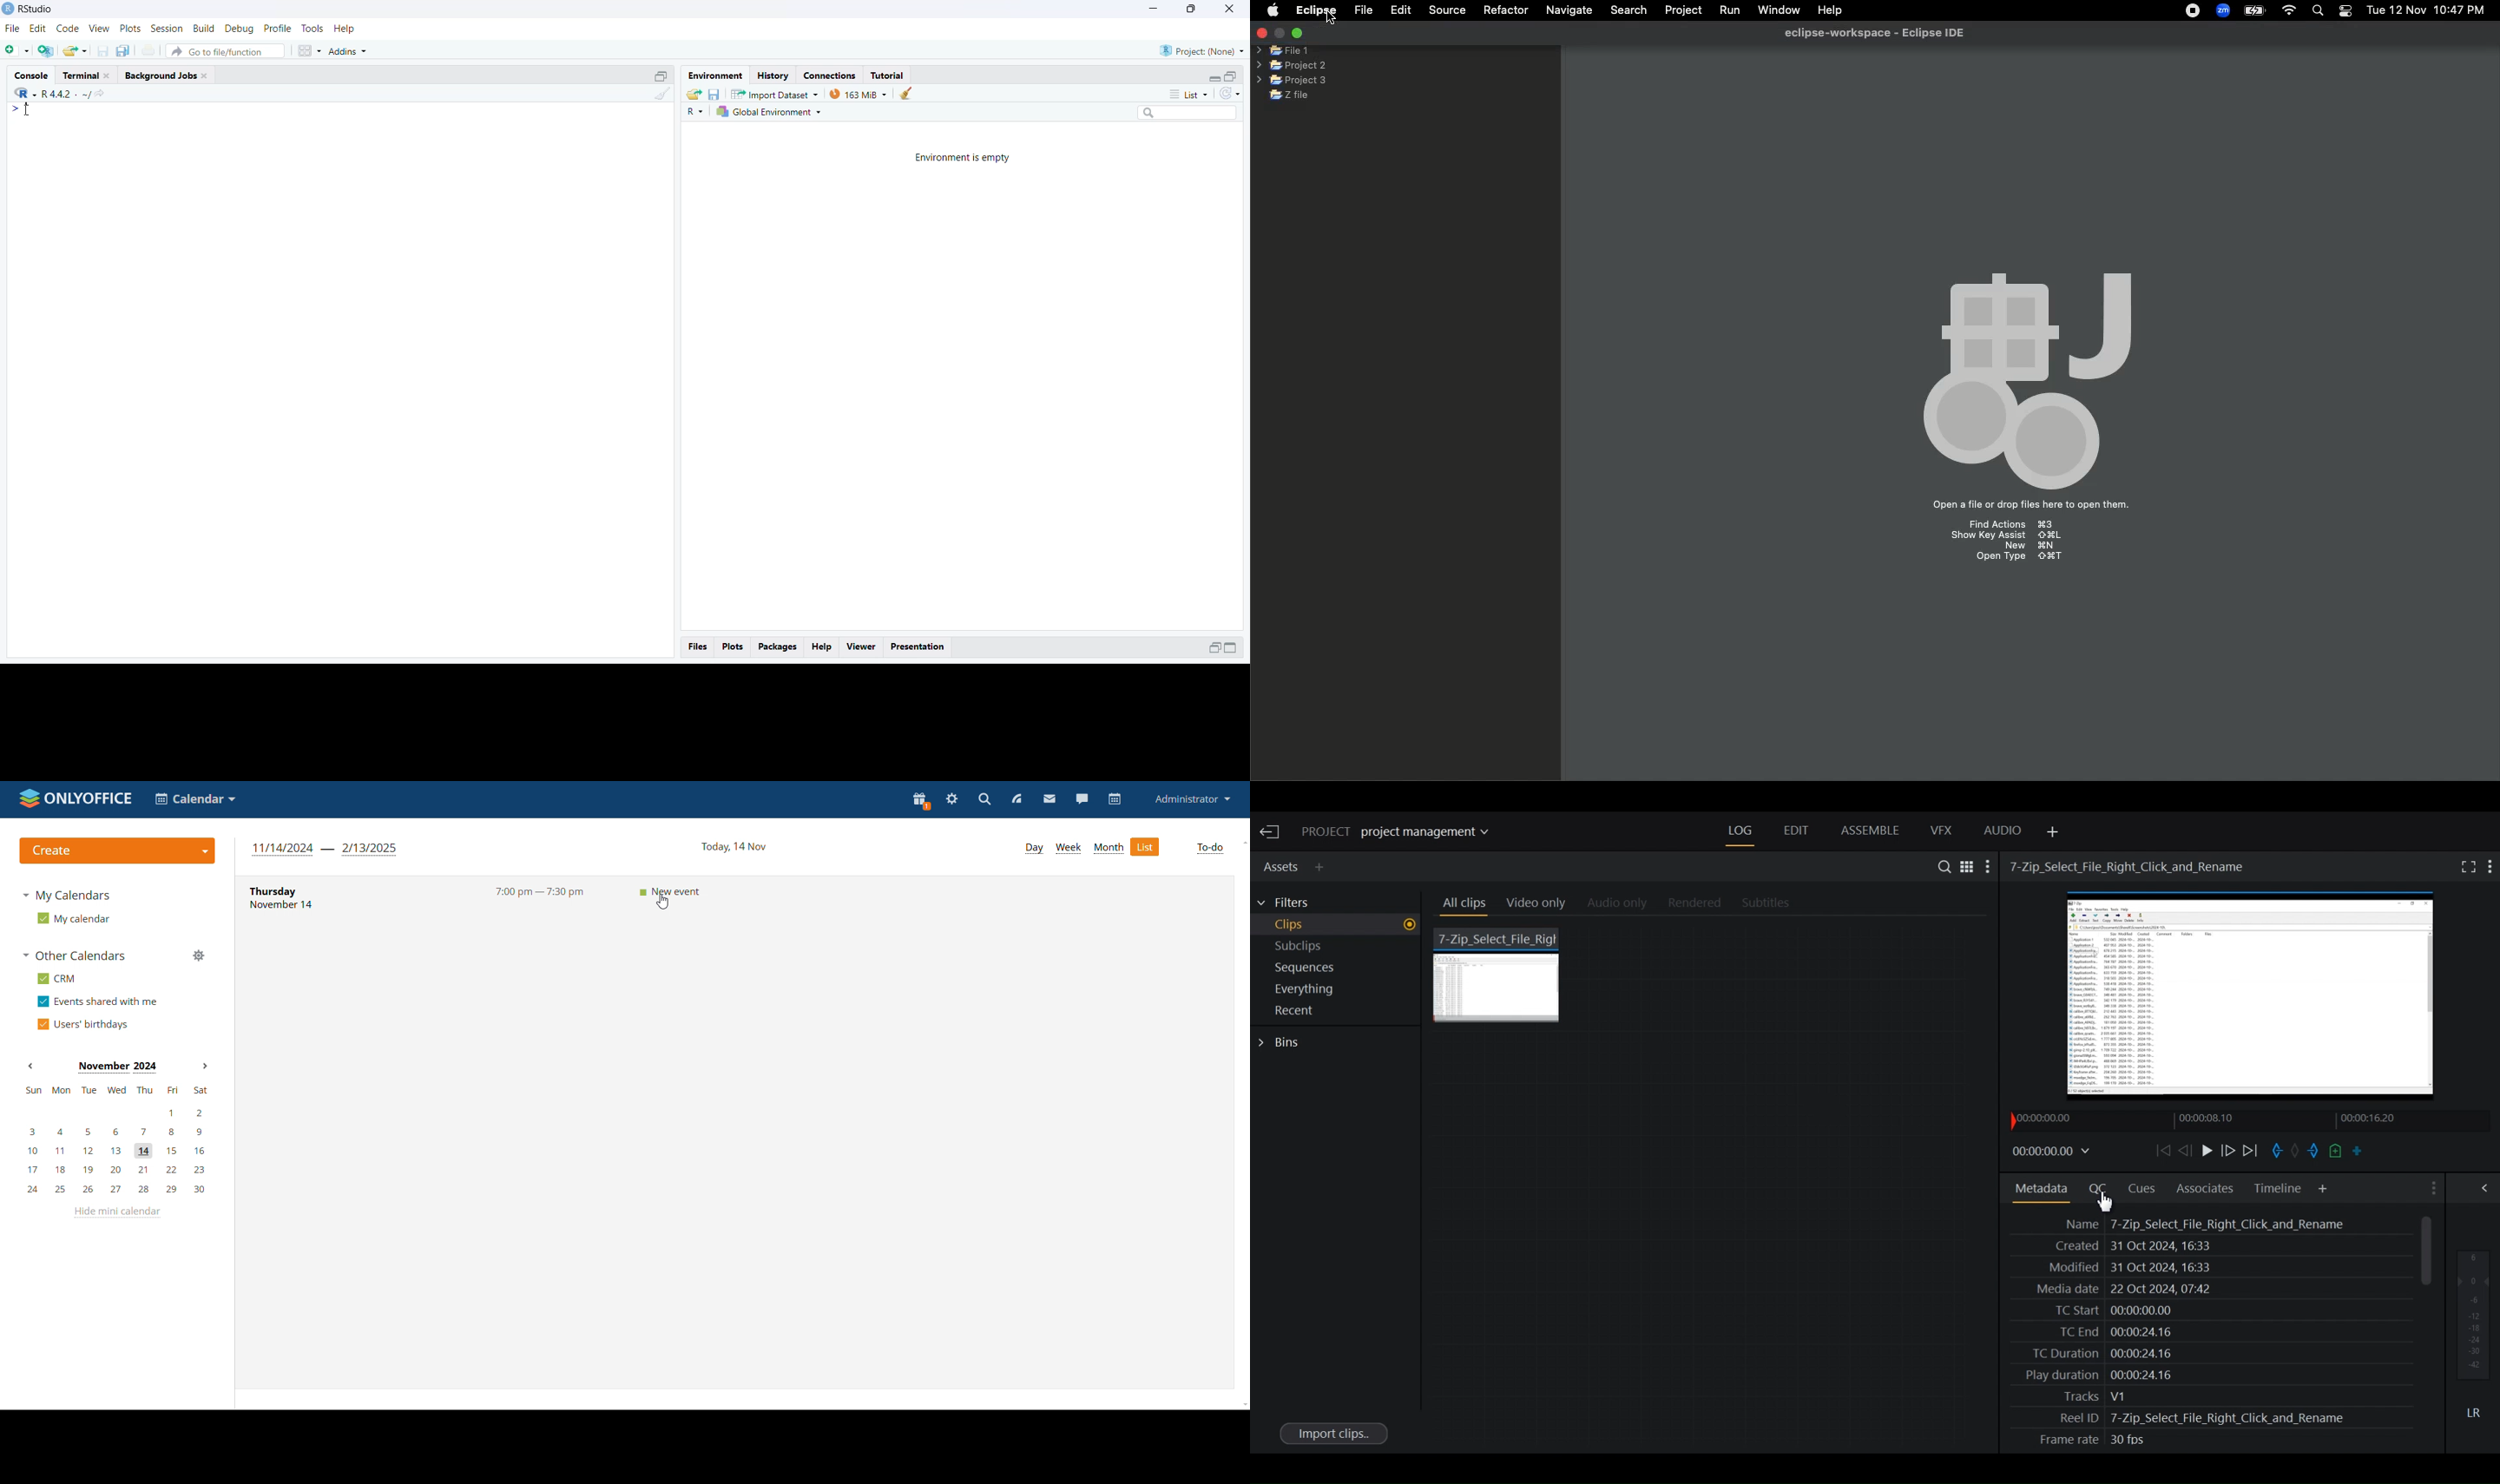 Image resolution: width=2520 pixels, height=1484 pixels. I want to click on day view, so click(1033, 847).